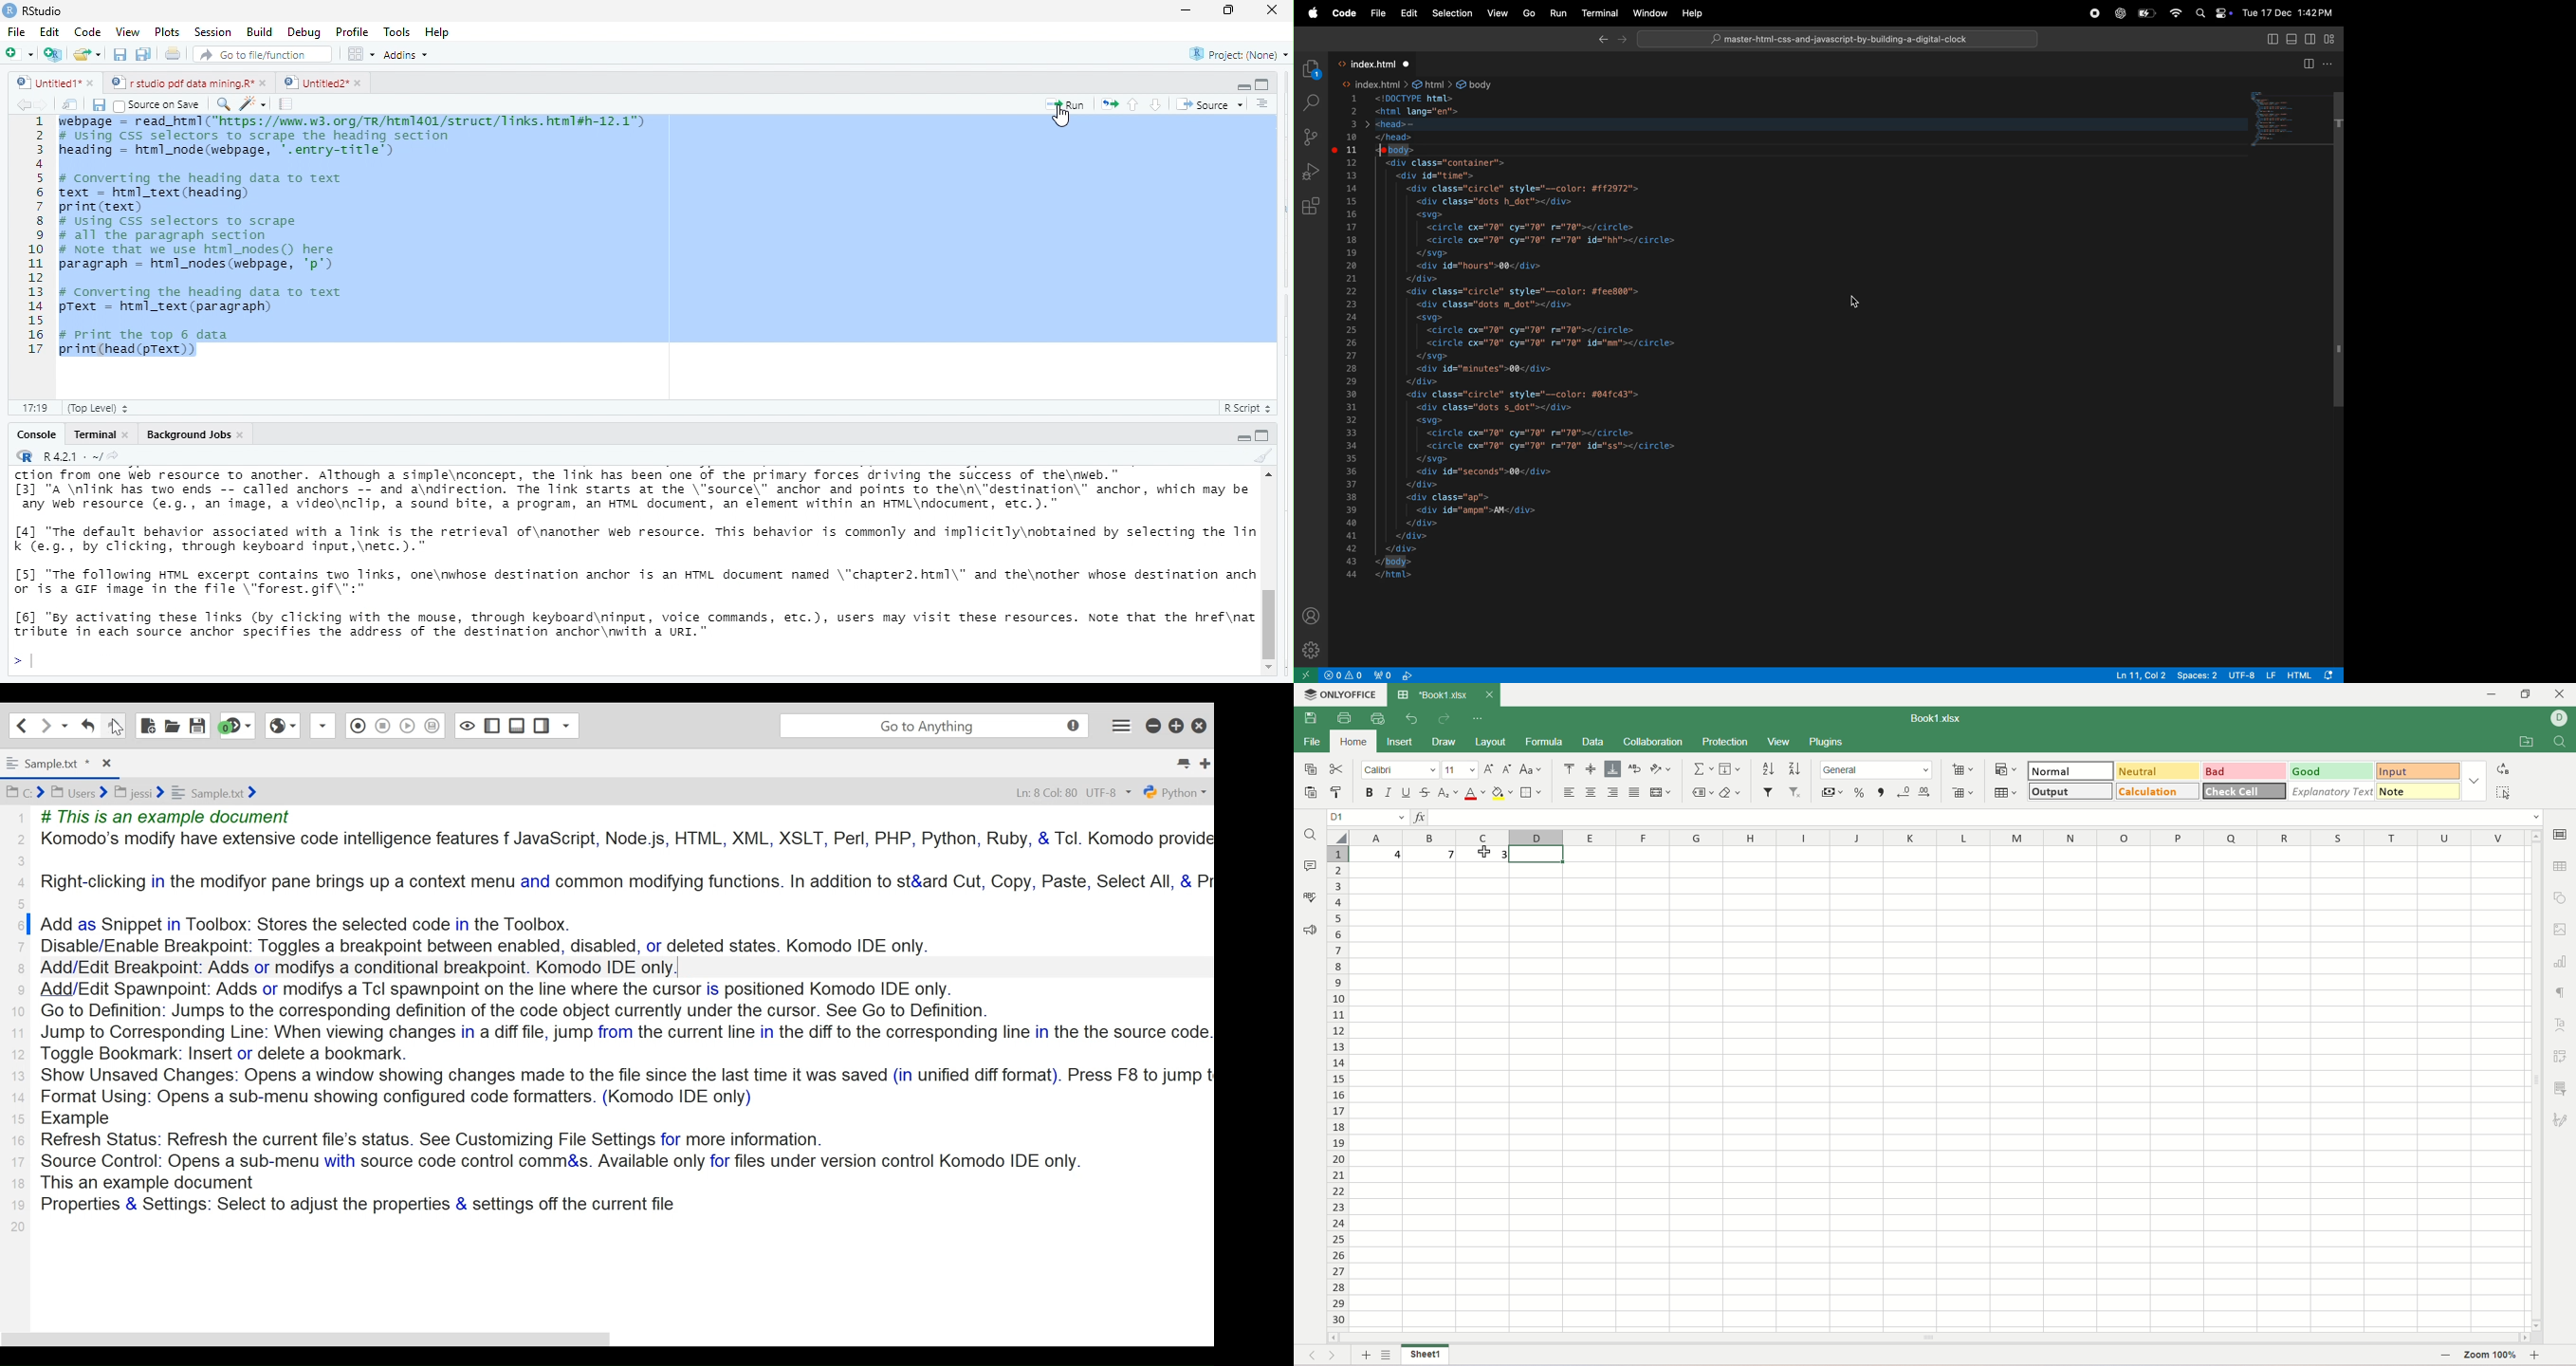  I want to click on save current document, so click(120, 55).